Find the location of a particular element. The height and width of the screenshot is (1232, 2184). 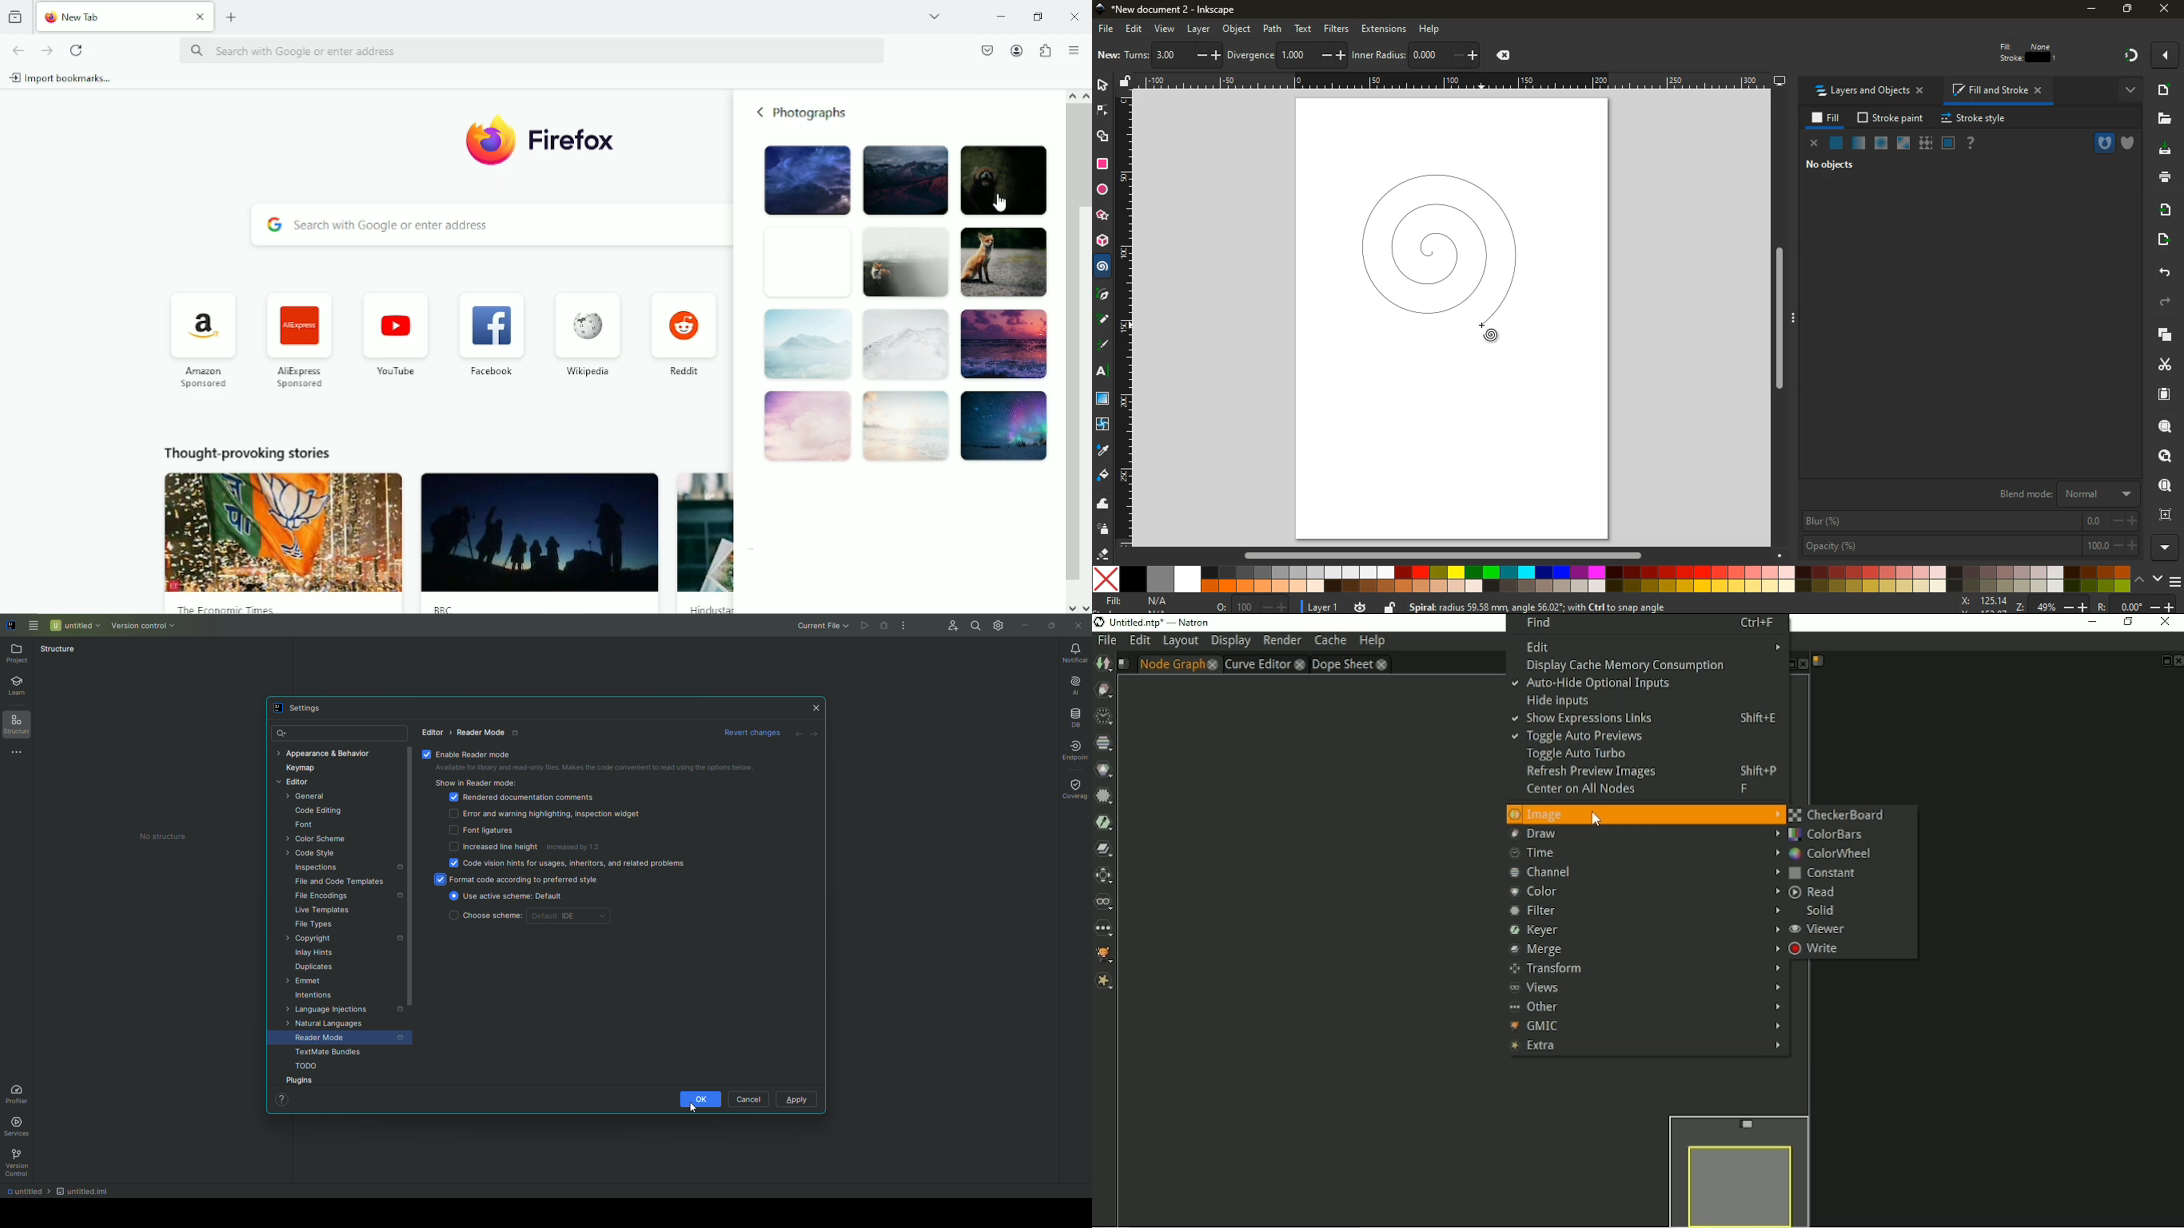

Facebook is located at coordinates (491, 334).